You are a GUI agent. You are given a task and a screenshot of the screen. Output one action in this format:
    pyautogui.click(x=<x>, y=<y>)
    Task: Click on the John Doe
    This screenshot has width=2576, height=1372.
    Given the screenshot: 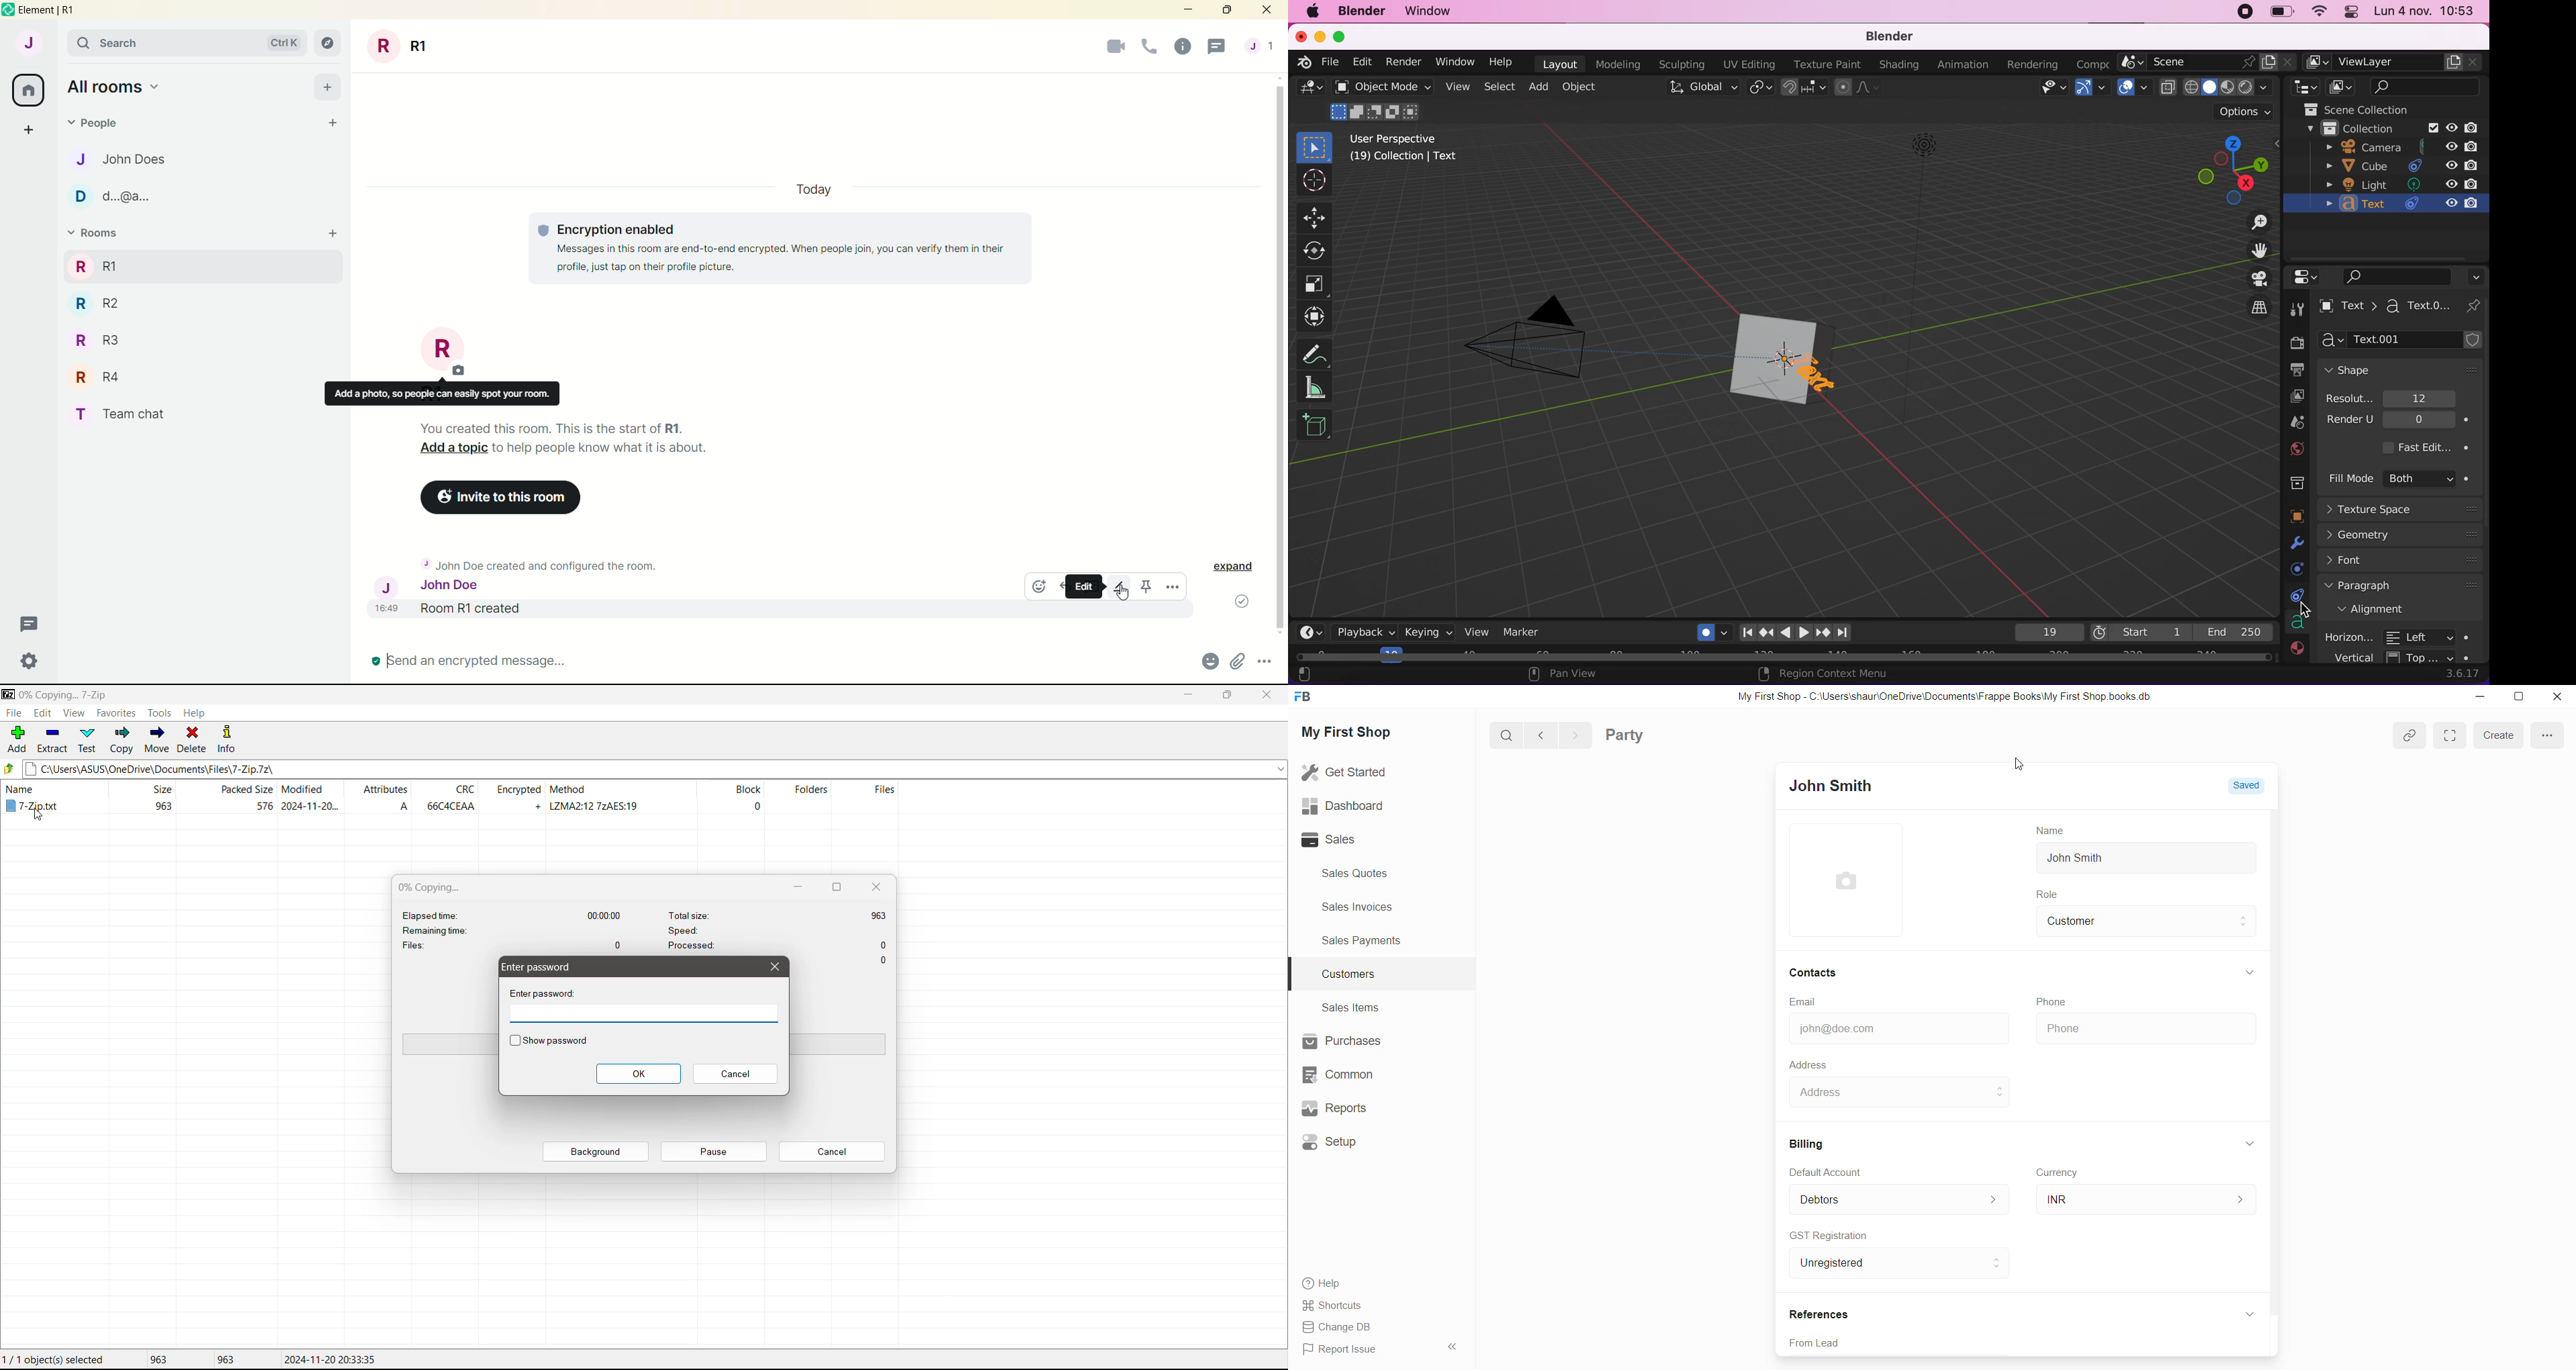 What is the action you would take?
    pyautogui.click(x=431, y=587)
    